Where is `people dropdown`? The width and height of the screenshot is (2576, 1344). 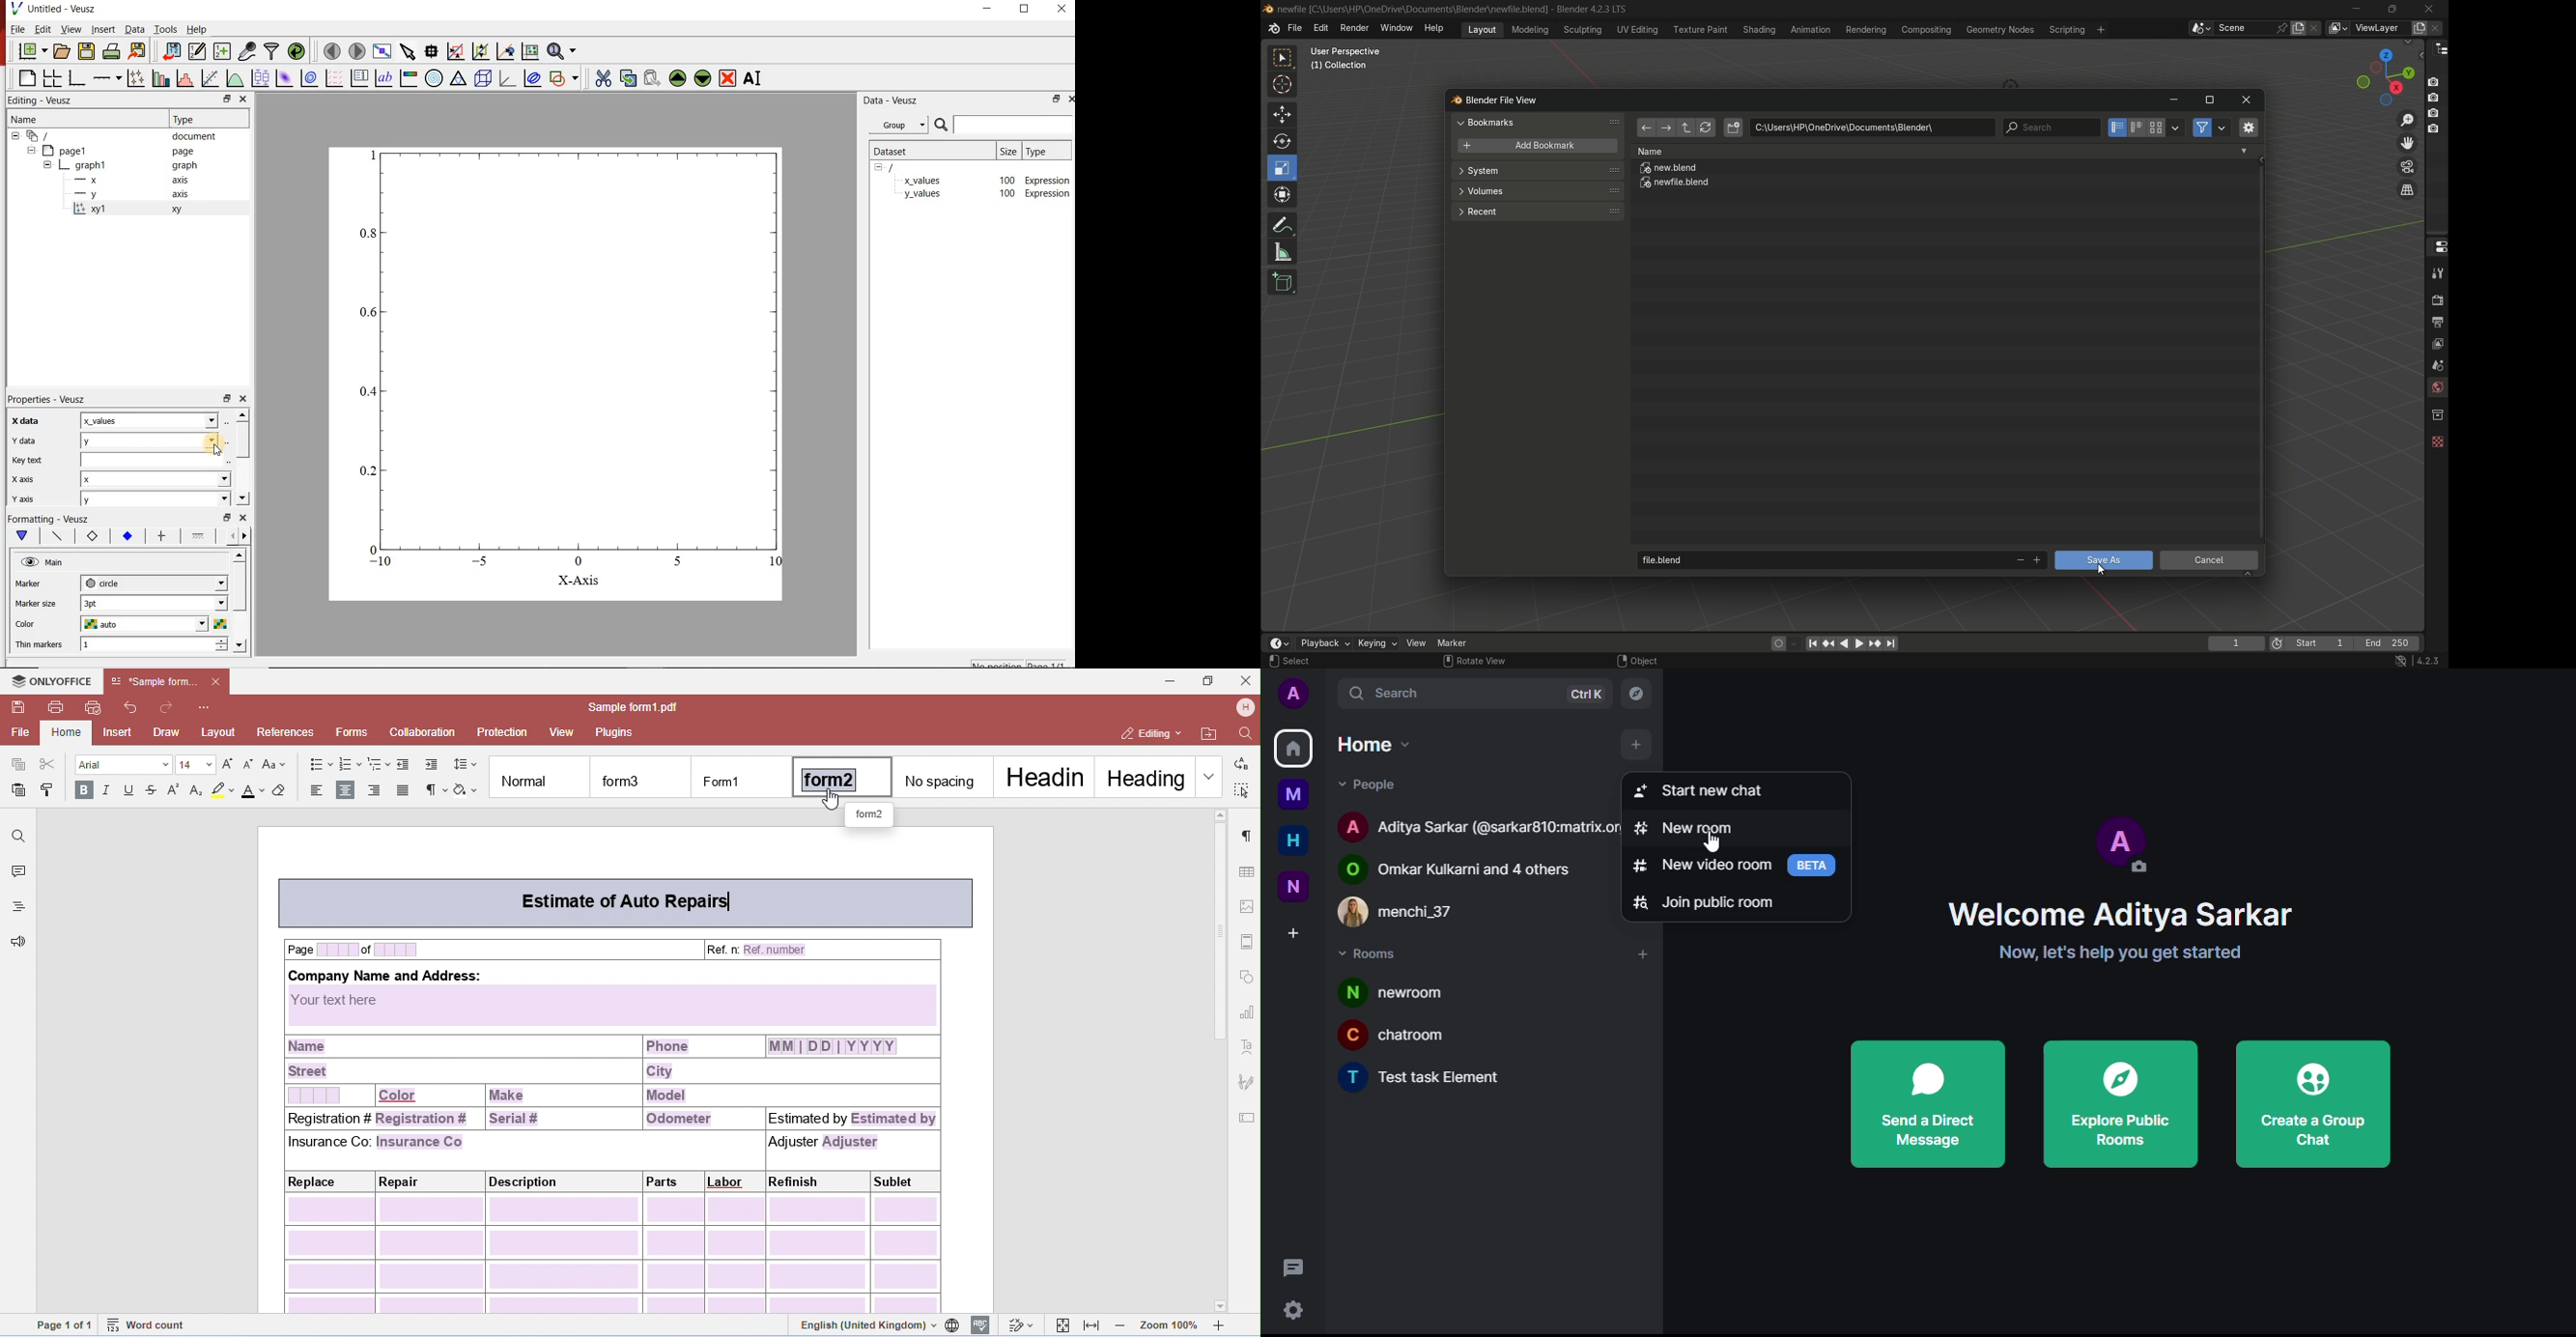
people dropdown is located at coordinates (1377, 784).